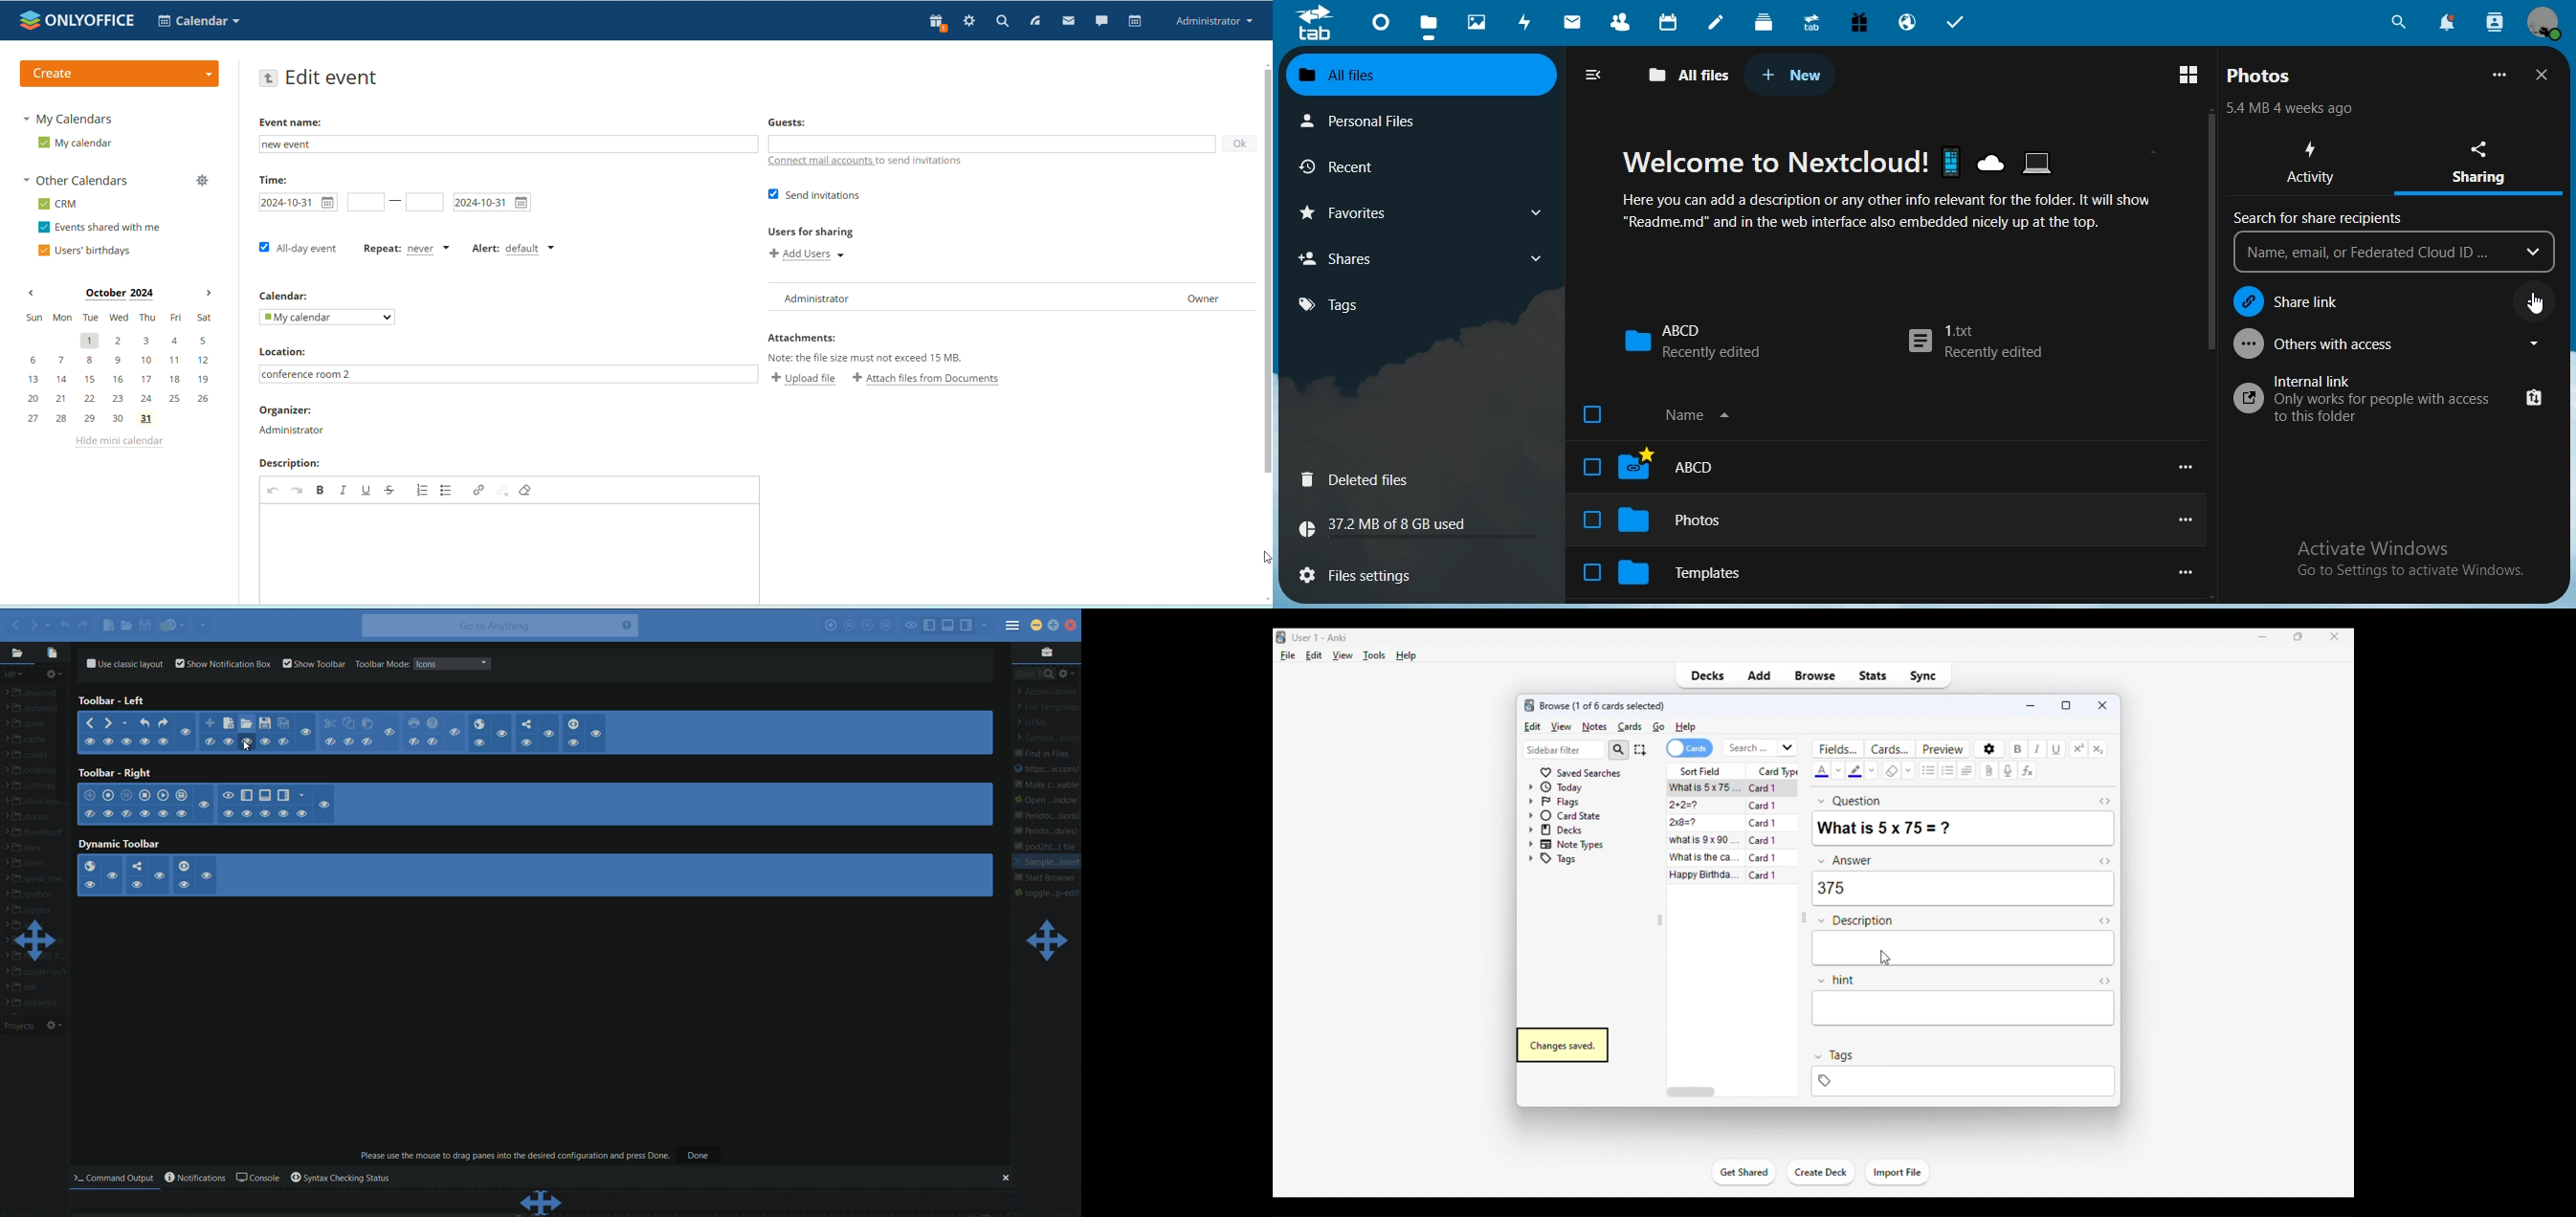 Image resolution: width=2576 pixels, height=1232 pixels. What do you see at coordinates (990, 145) in the screenshot?
I see `add guests` at bounding box center [990, 145].